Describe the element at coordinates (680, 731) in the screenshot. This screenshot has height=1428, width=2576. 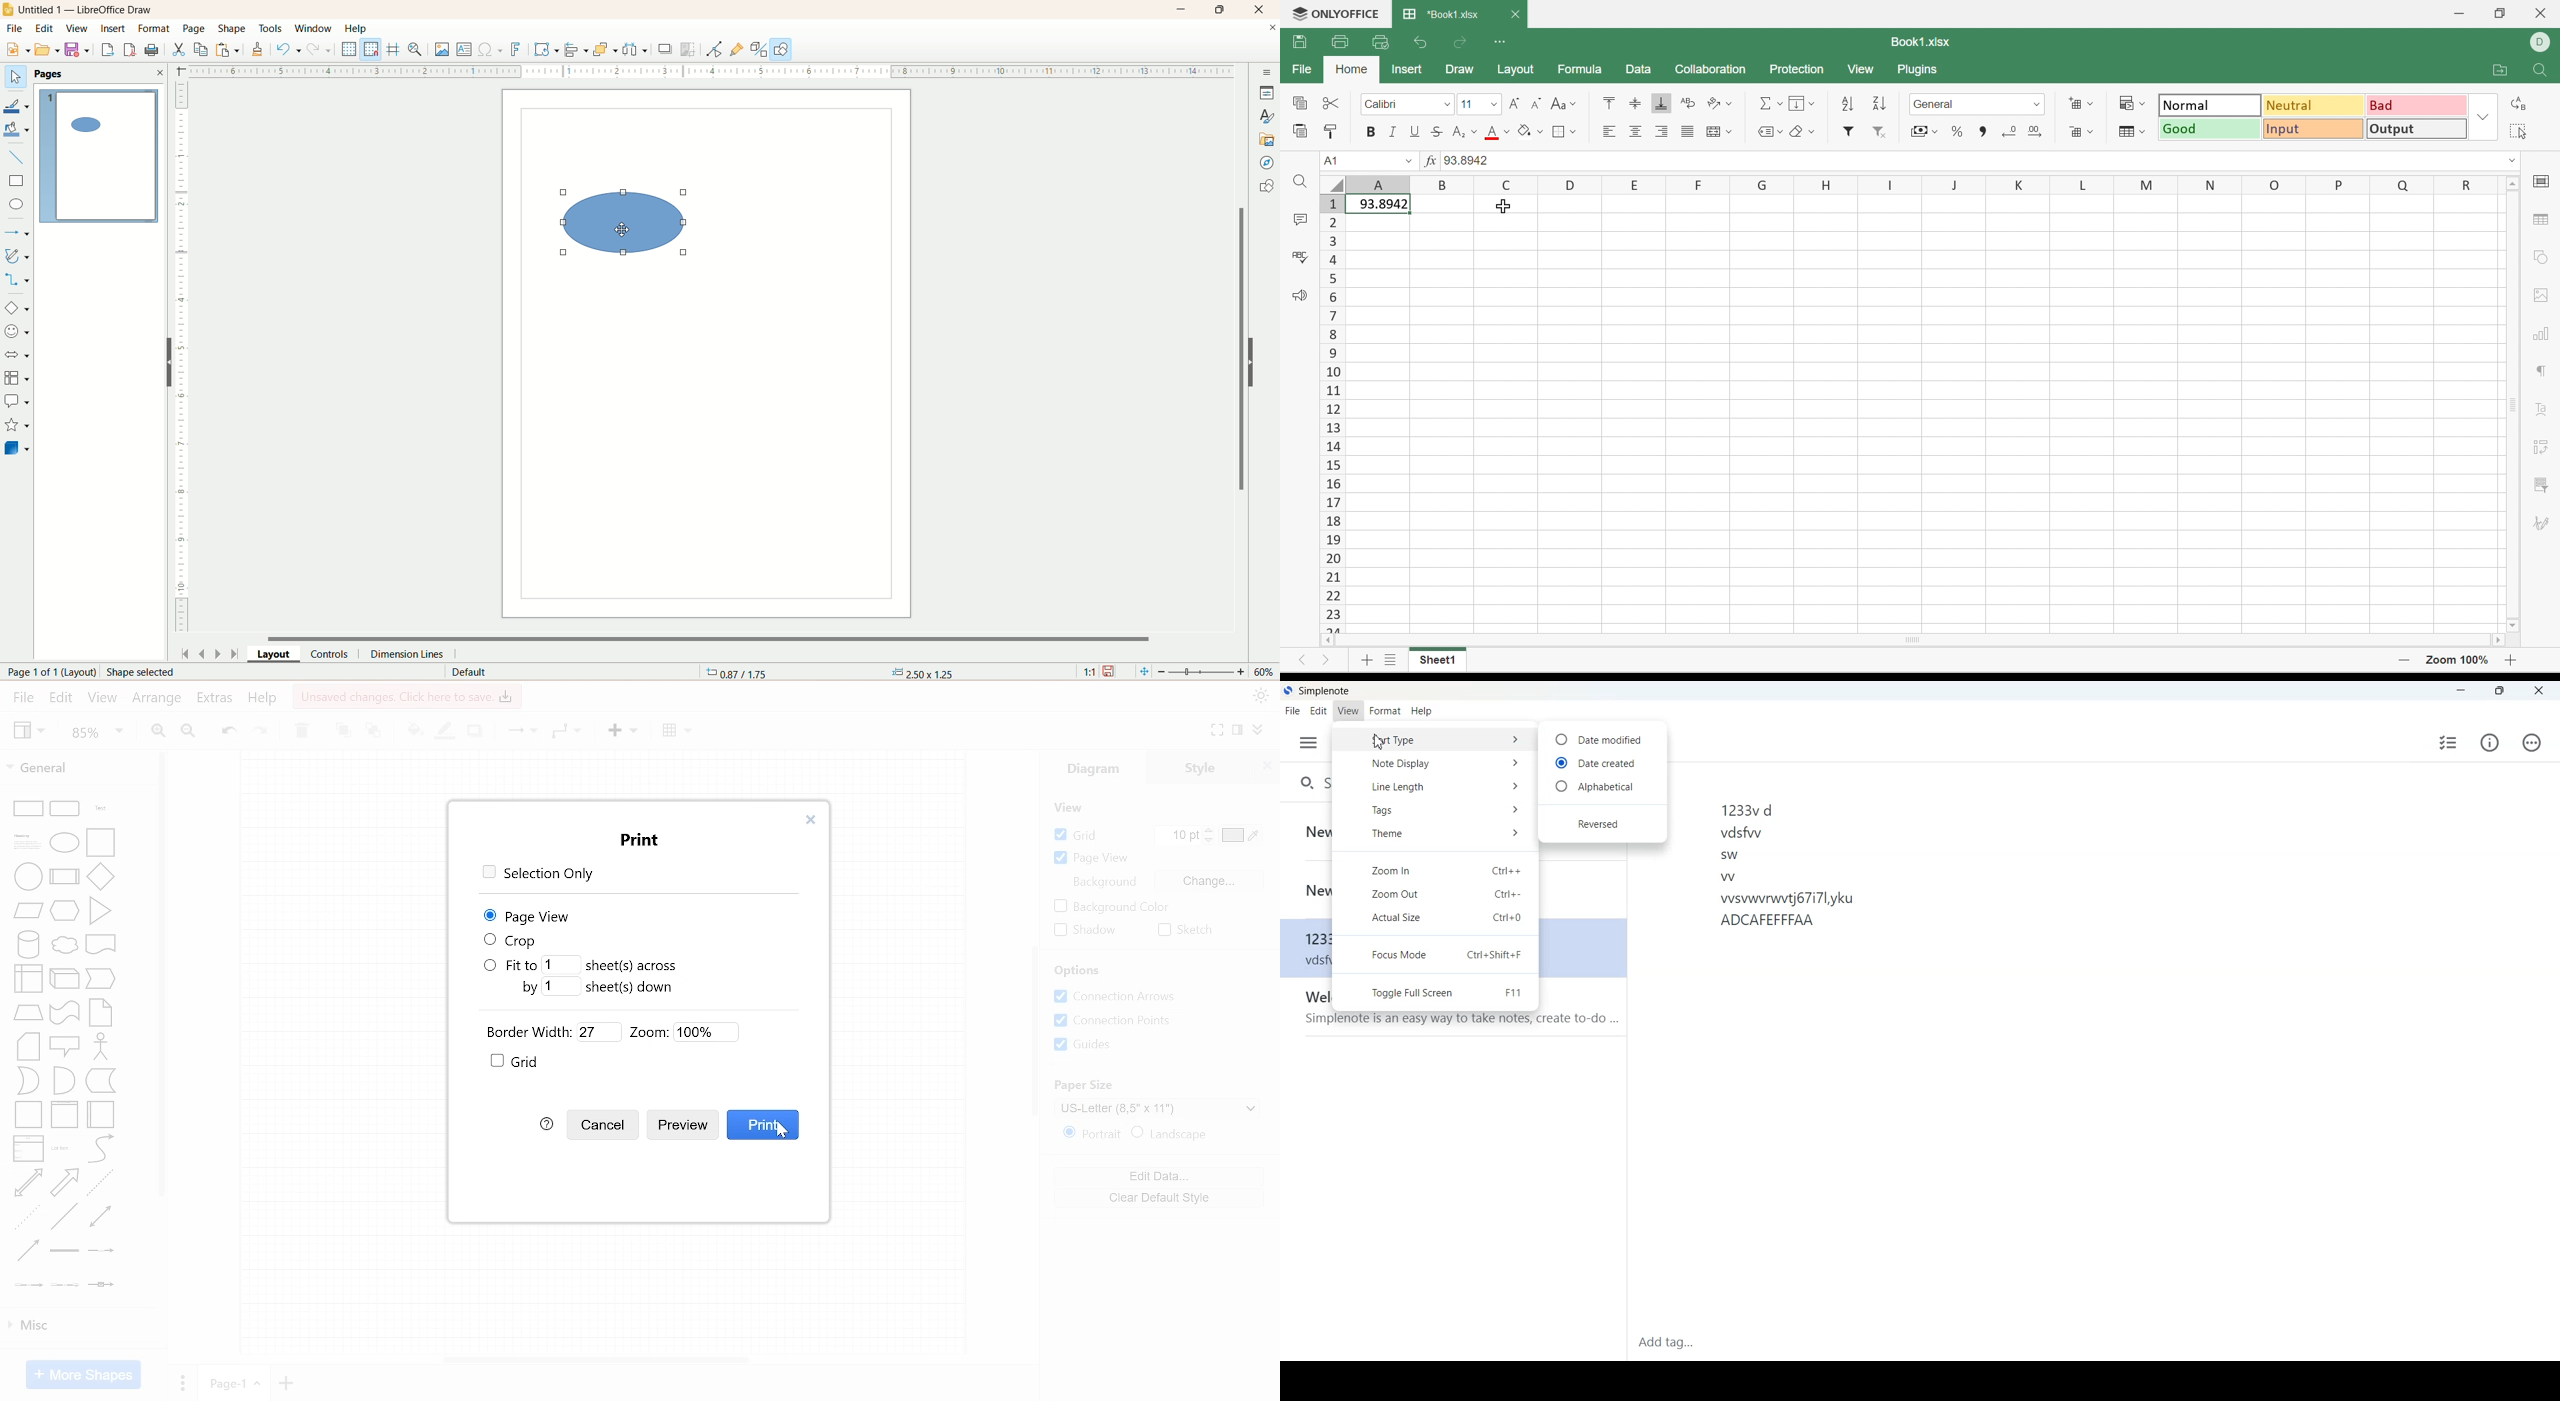
I see `Insert` at that location.